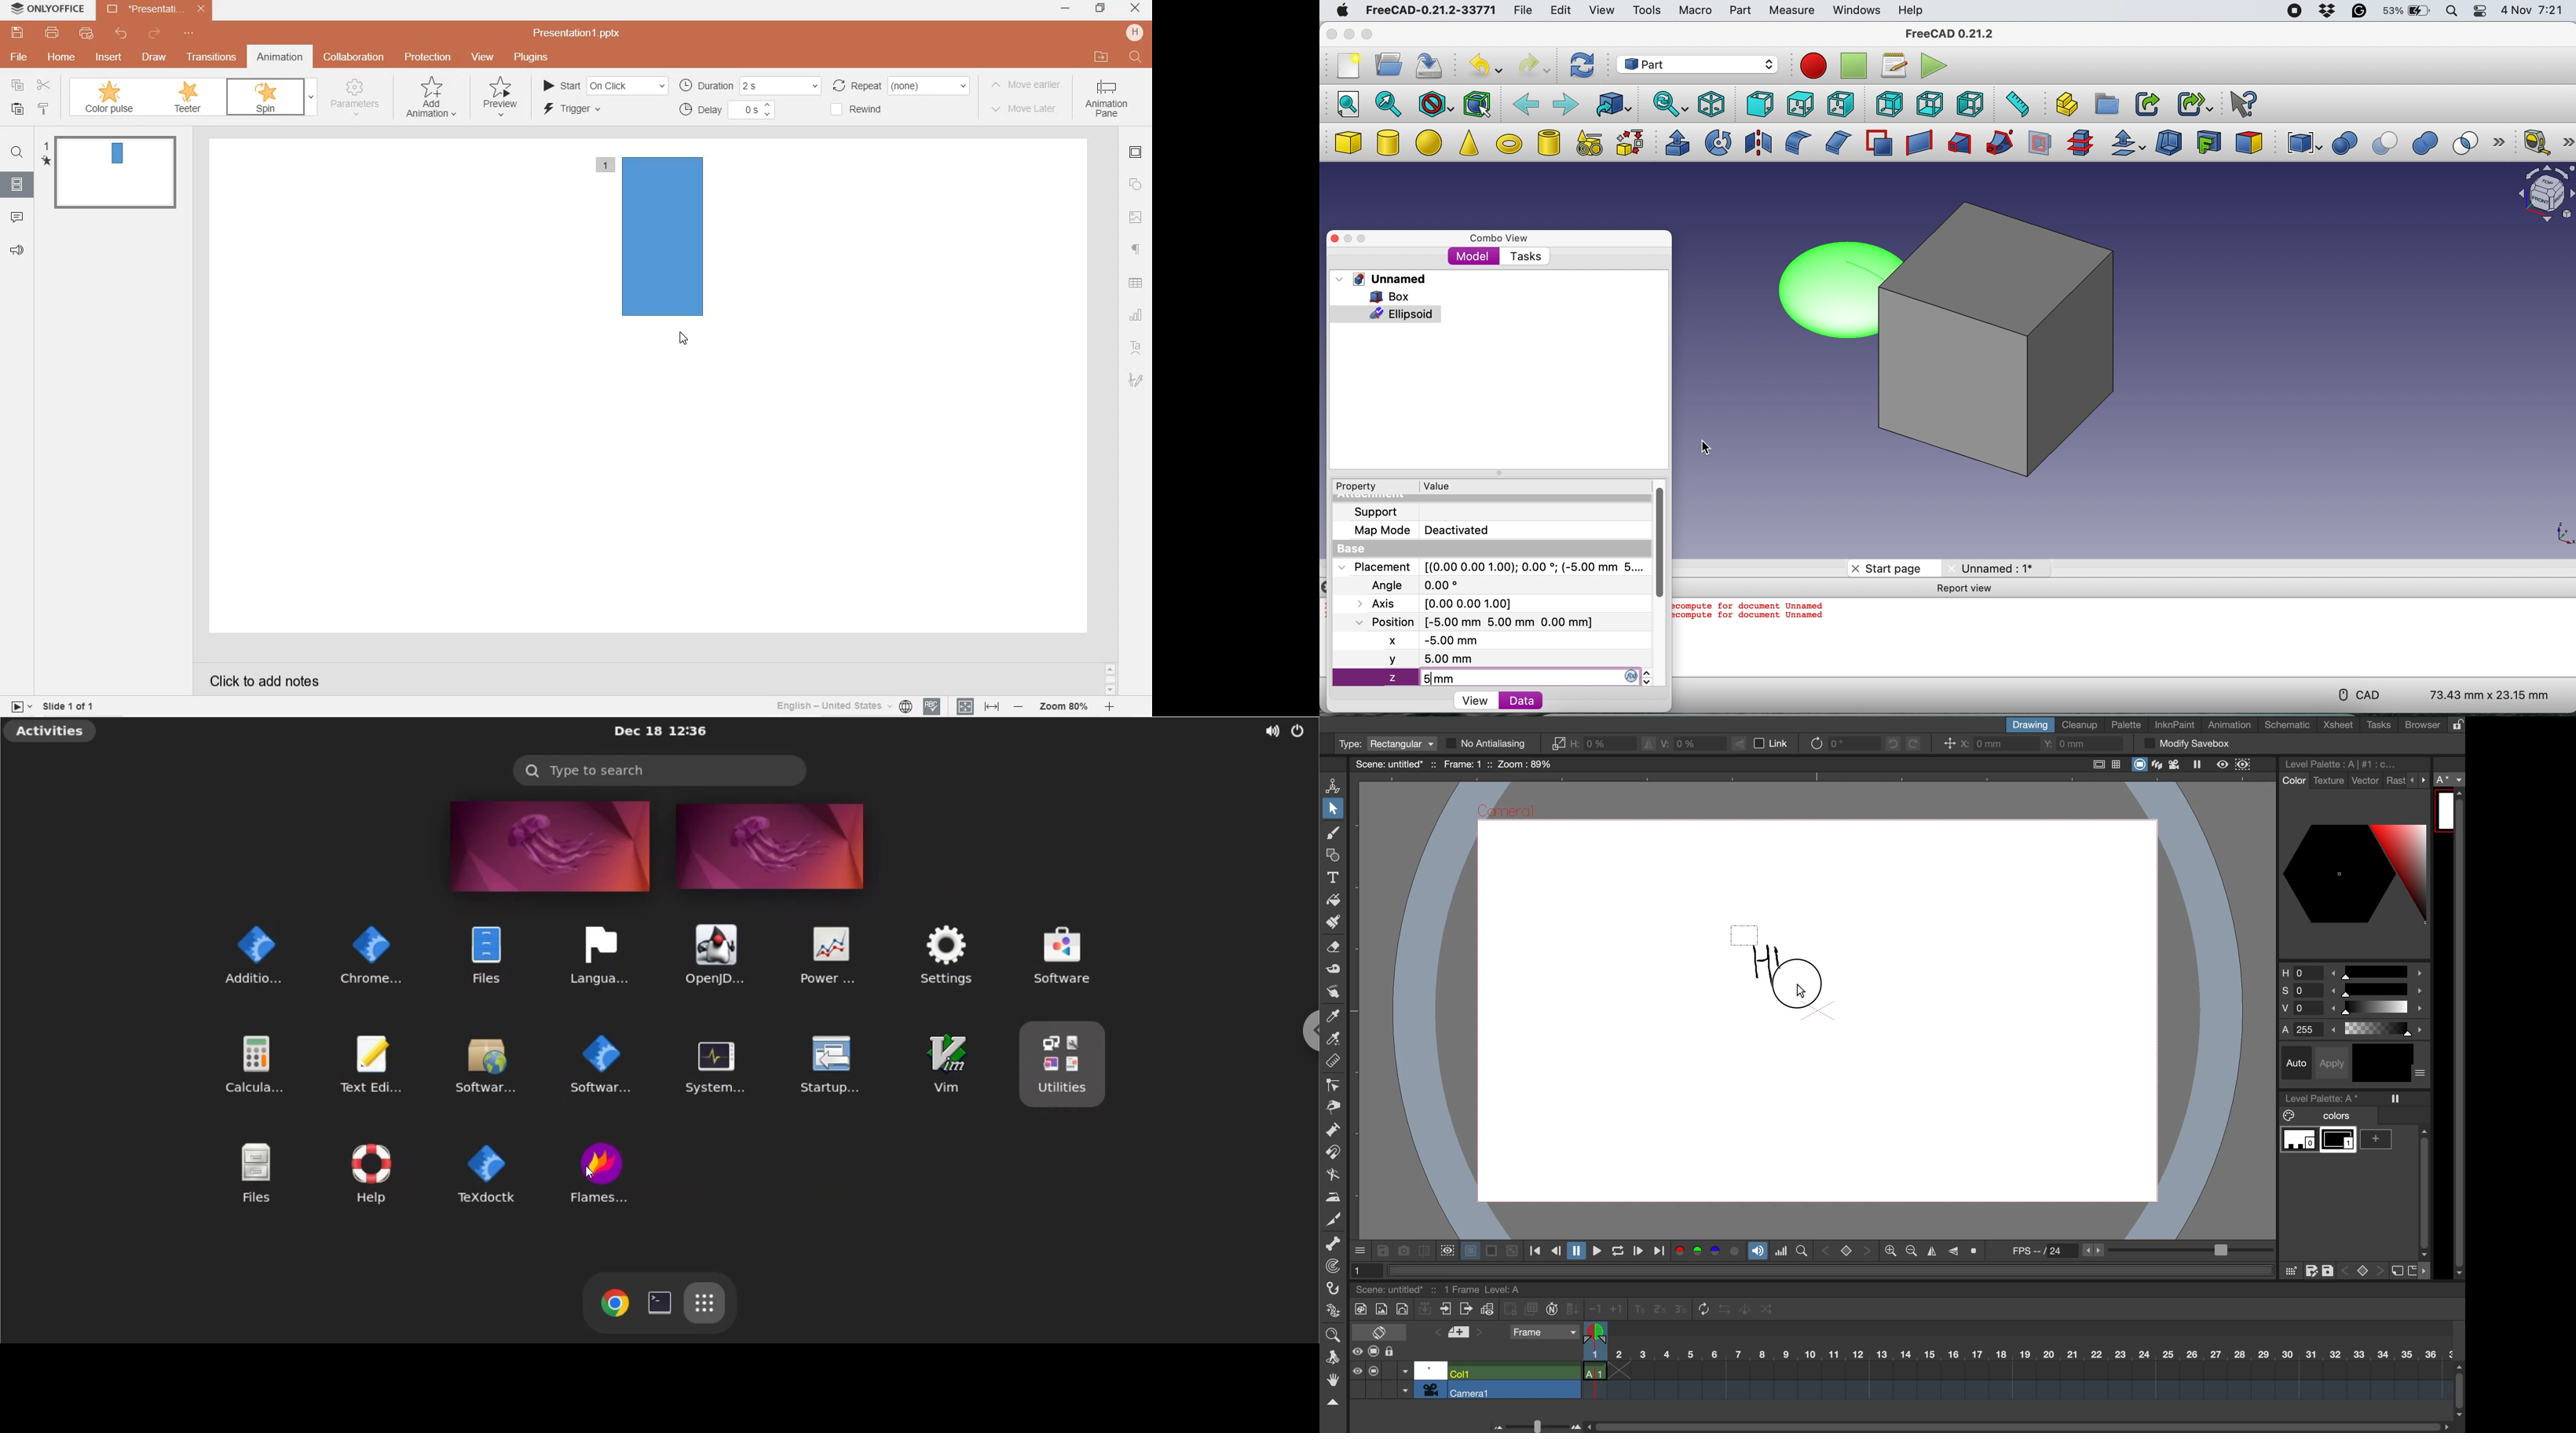 This screenshot has height=1456, width=2576. I want to click on value, so click(1436, 486).